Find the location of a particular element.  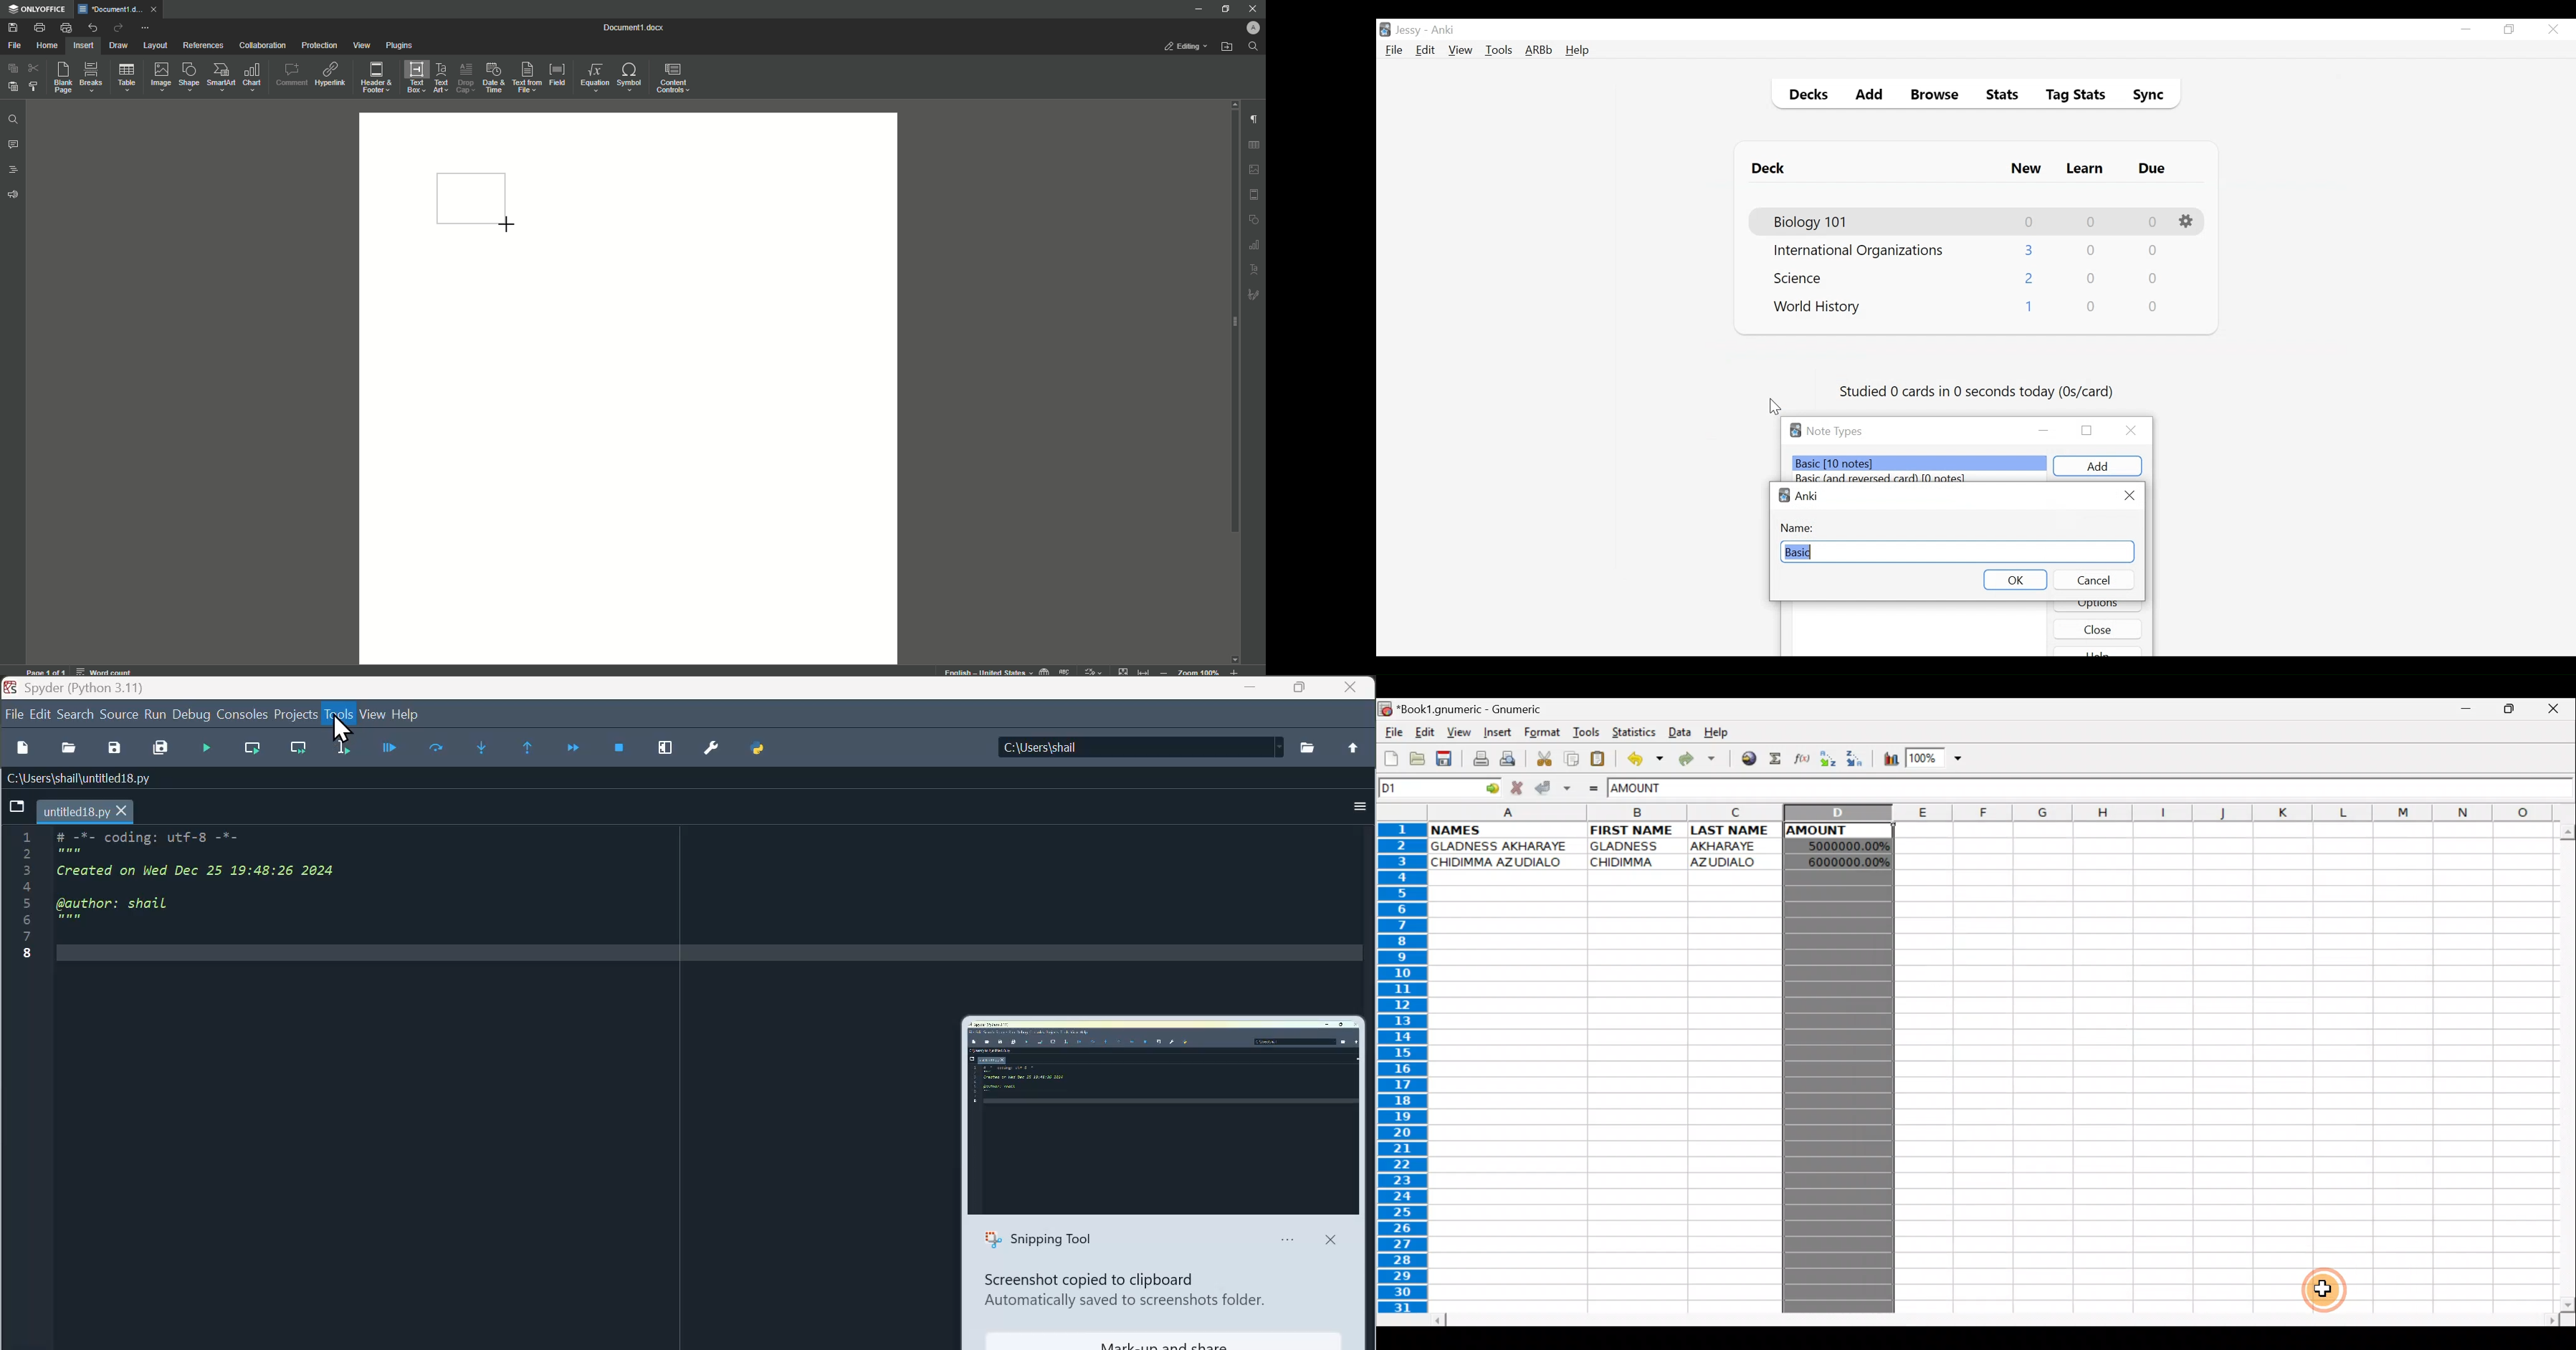

GLADNESS AKHARAYE is located at coordinates (1504, 846).